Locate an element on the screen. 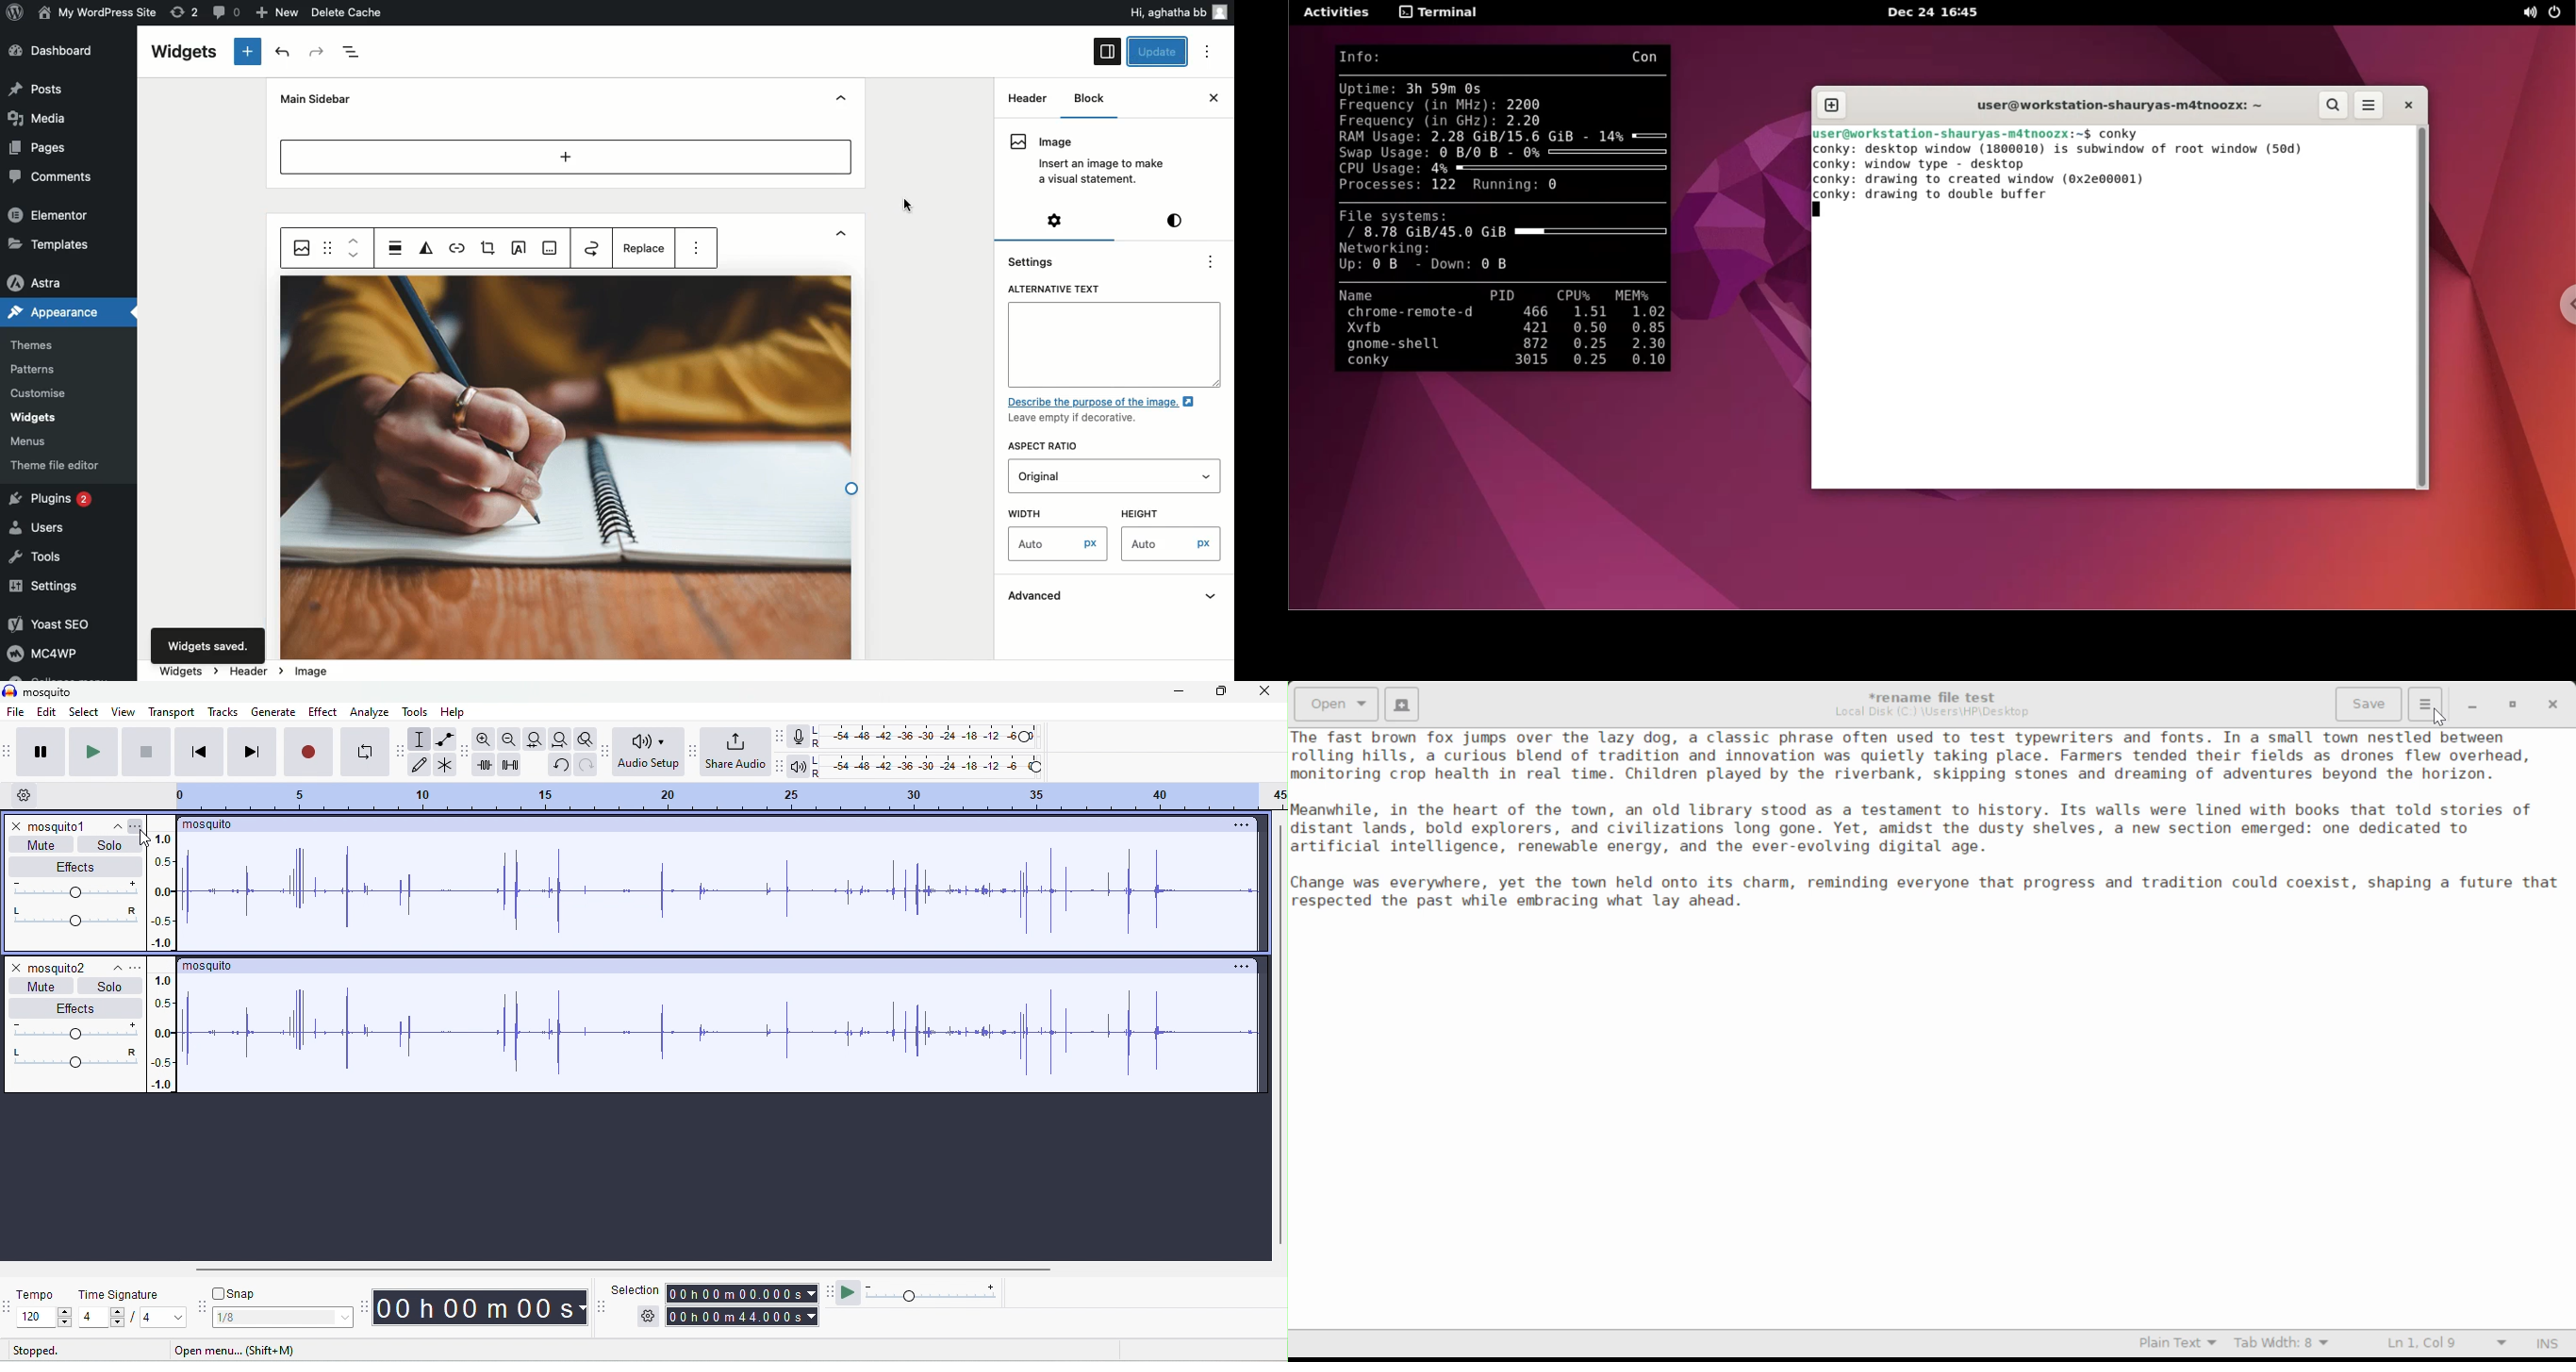 The image size is (2576, 1372). Widgets is located at coordinates (183, 52).